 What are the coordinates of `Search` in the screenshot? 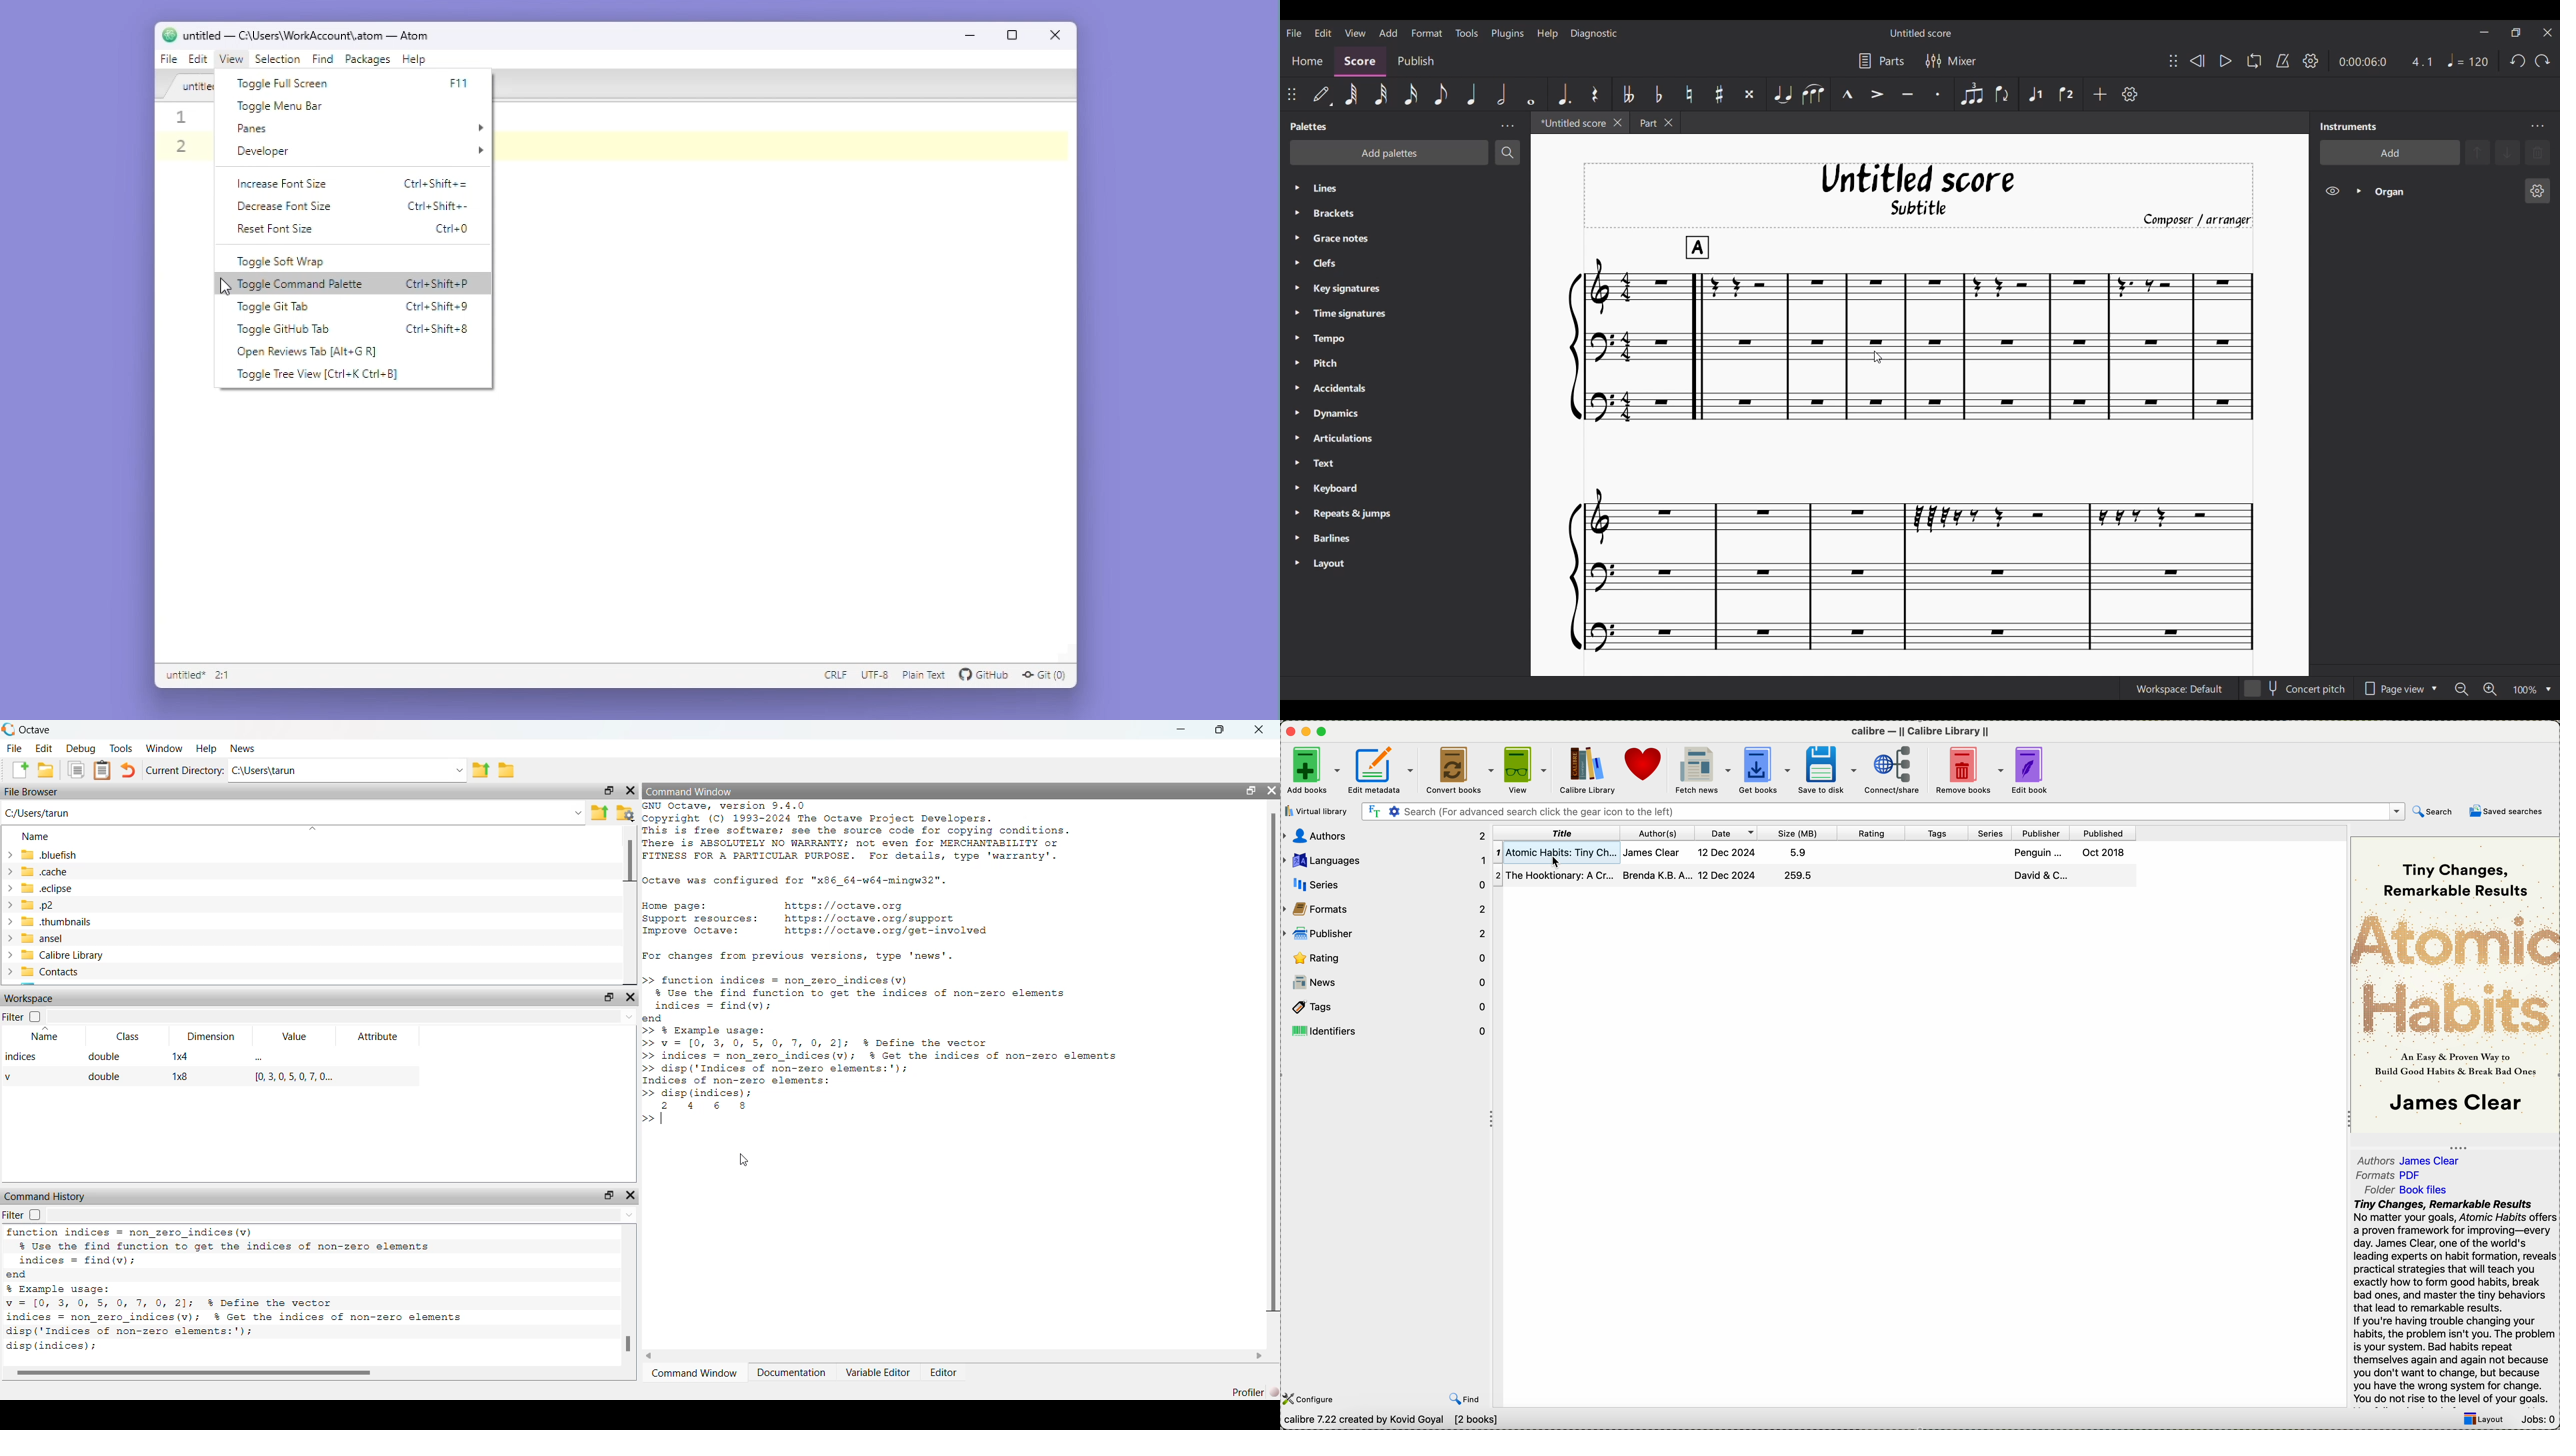 It's located at (1507, 153).